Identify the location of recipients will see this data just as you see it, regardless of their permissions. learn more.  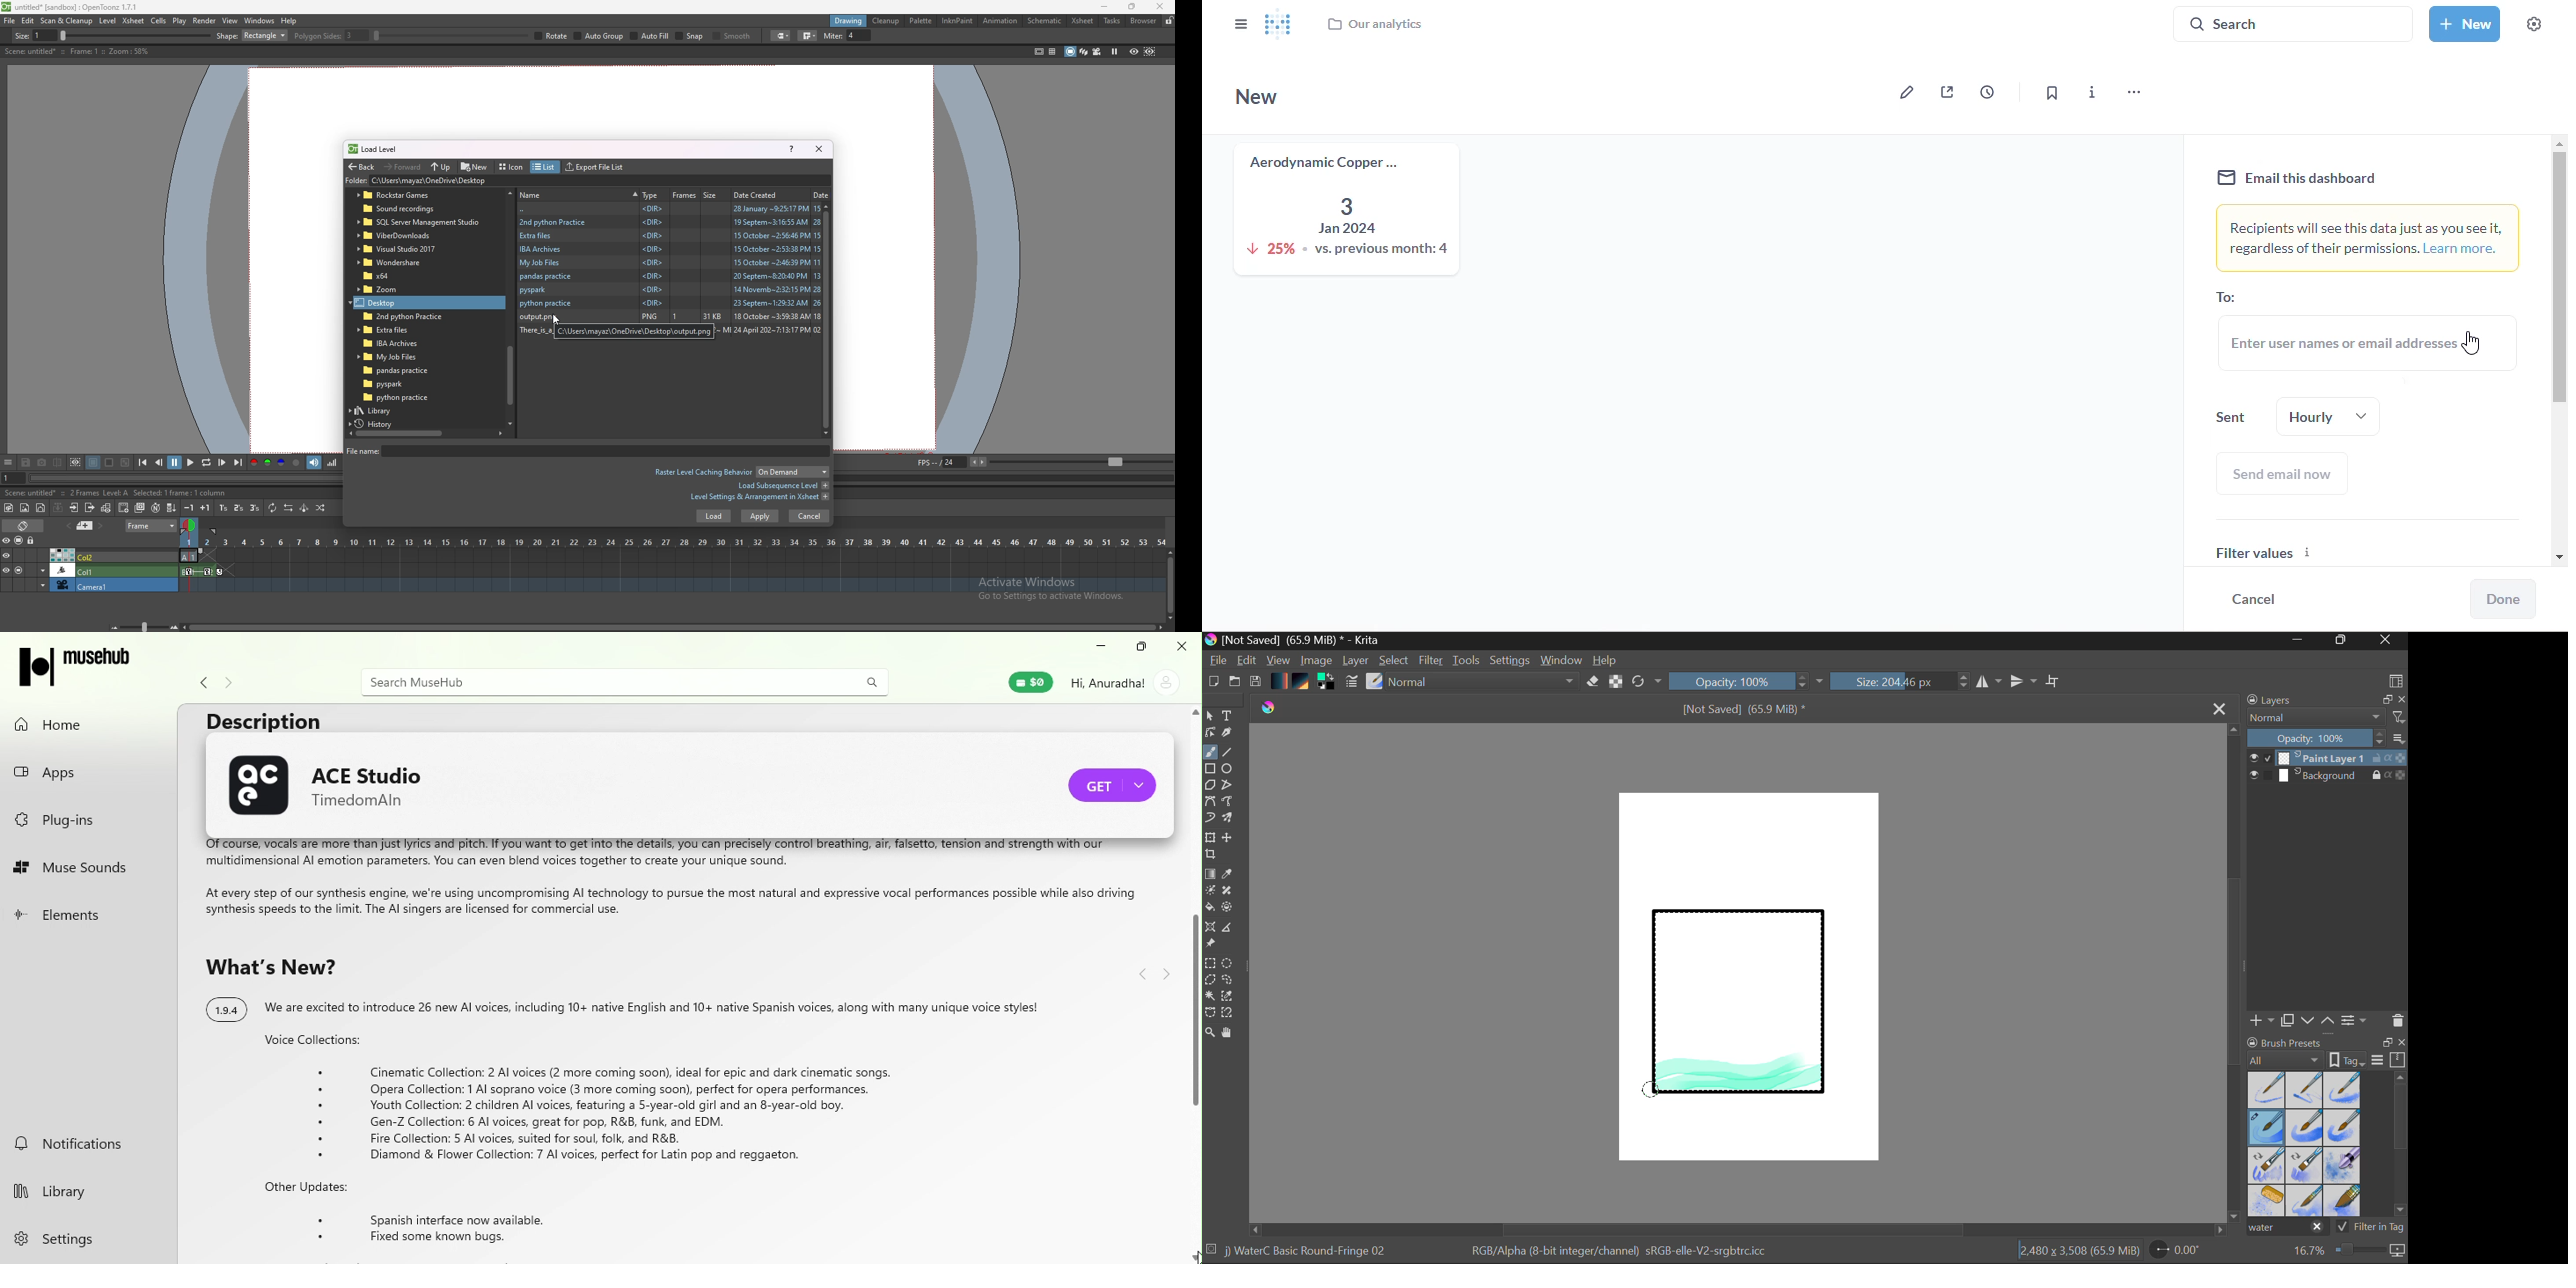
(2369, 238).